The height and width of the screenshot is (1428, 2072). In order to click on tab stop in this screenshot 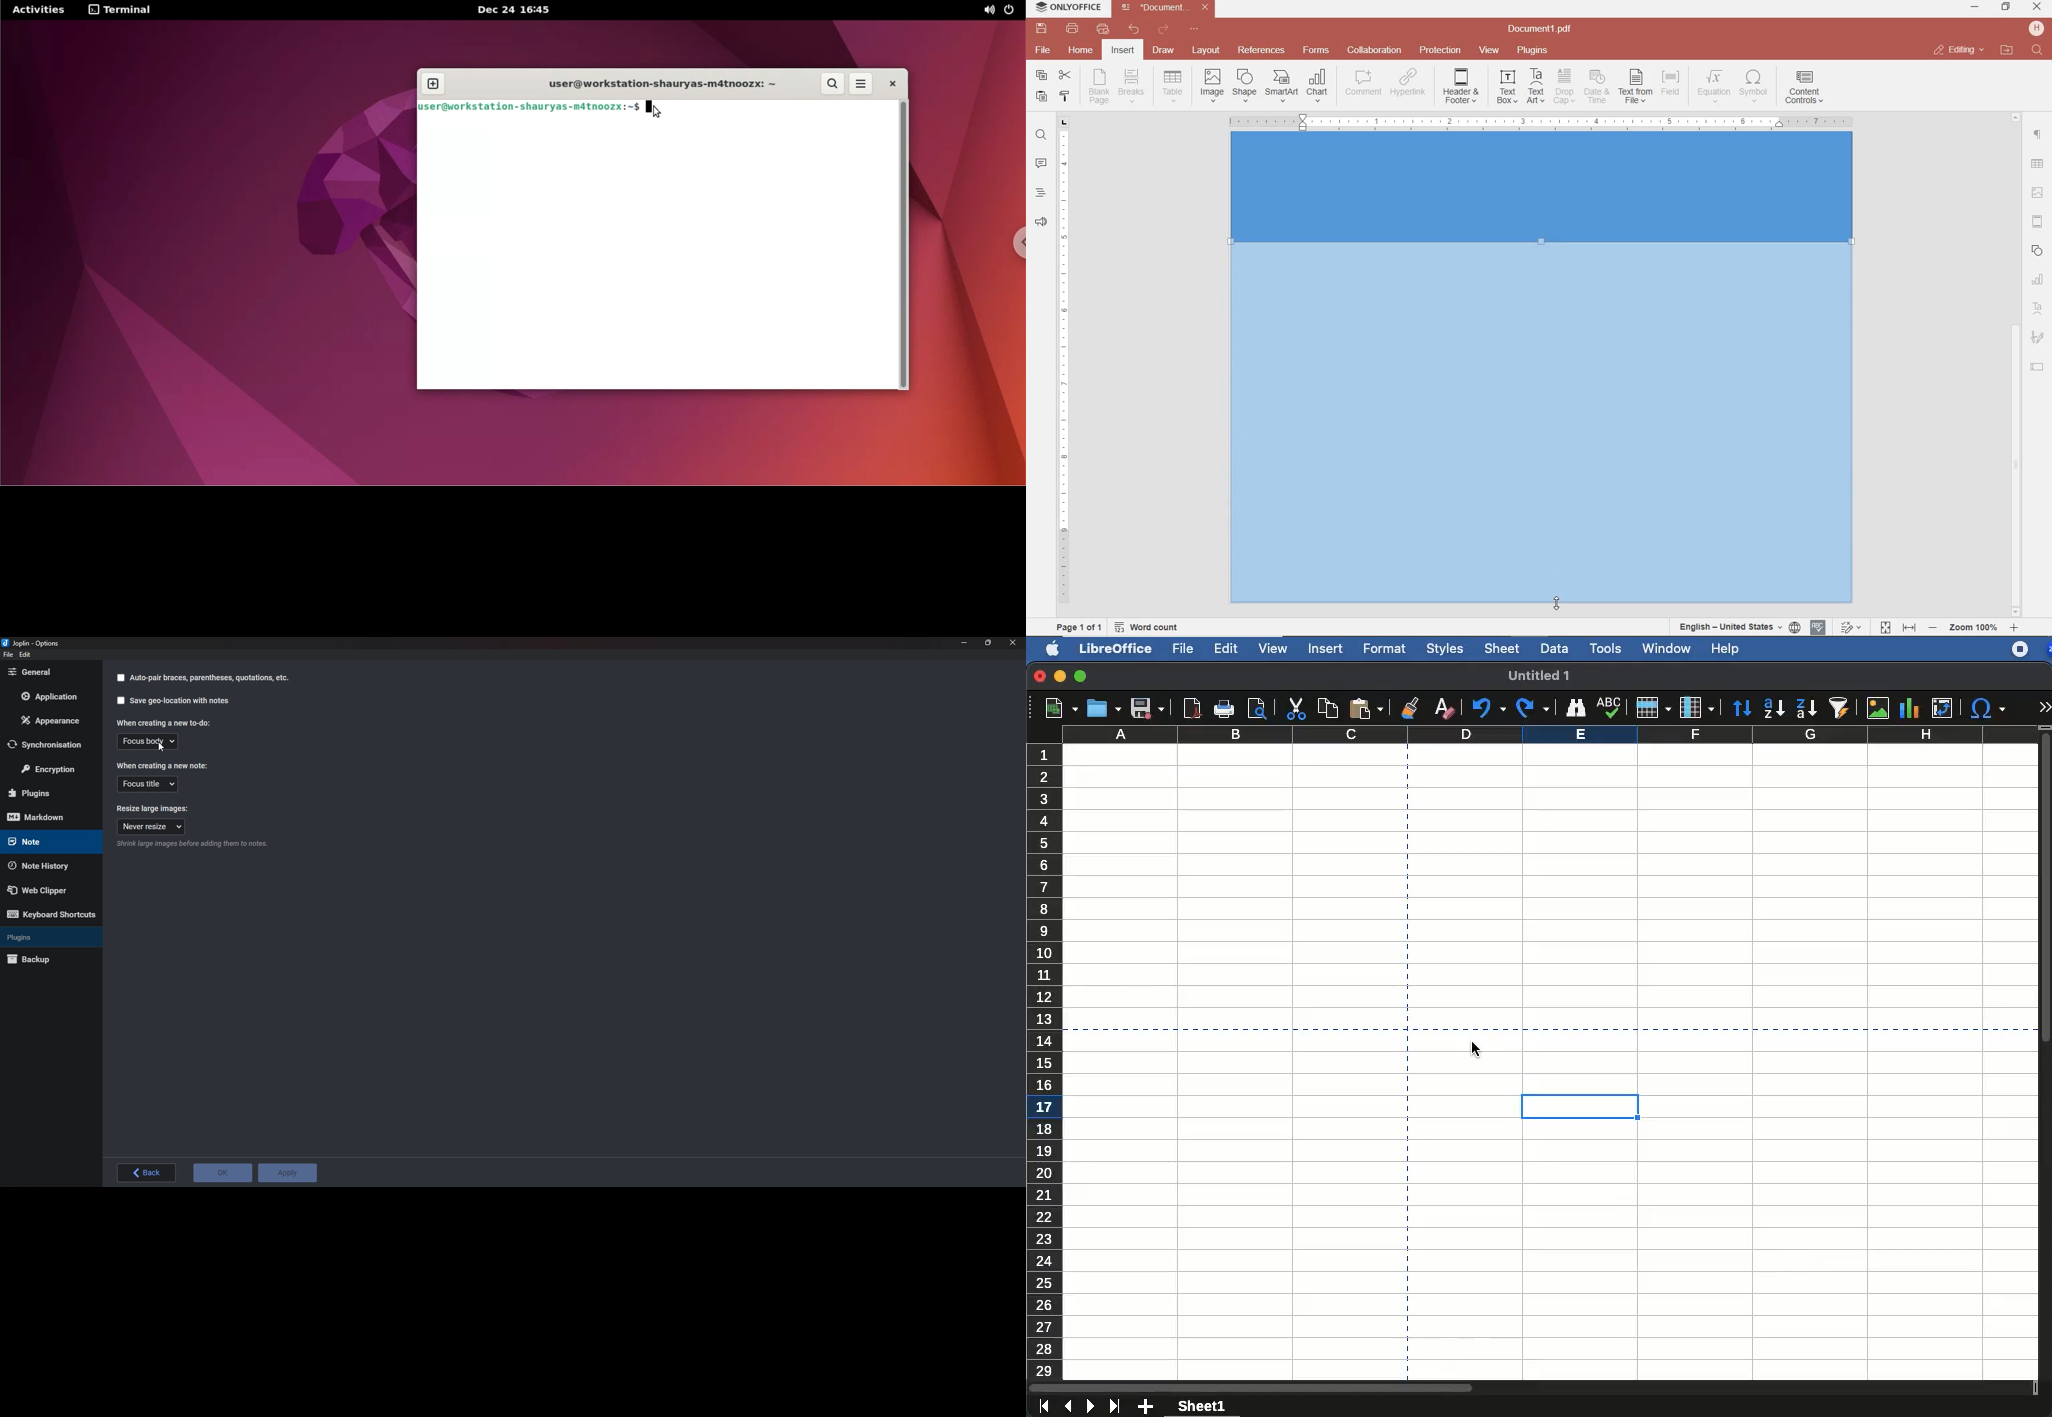, I will do `click(1064, 122)`.